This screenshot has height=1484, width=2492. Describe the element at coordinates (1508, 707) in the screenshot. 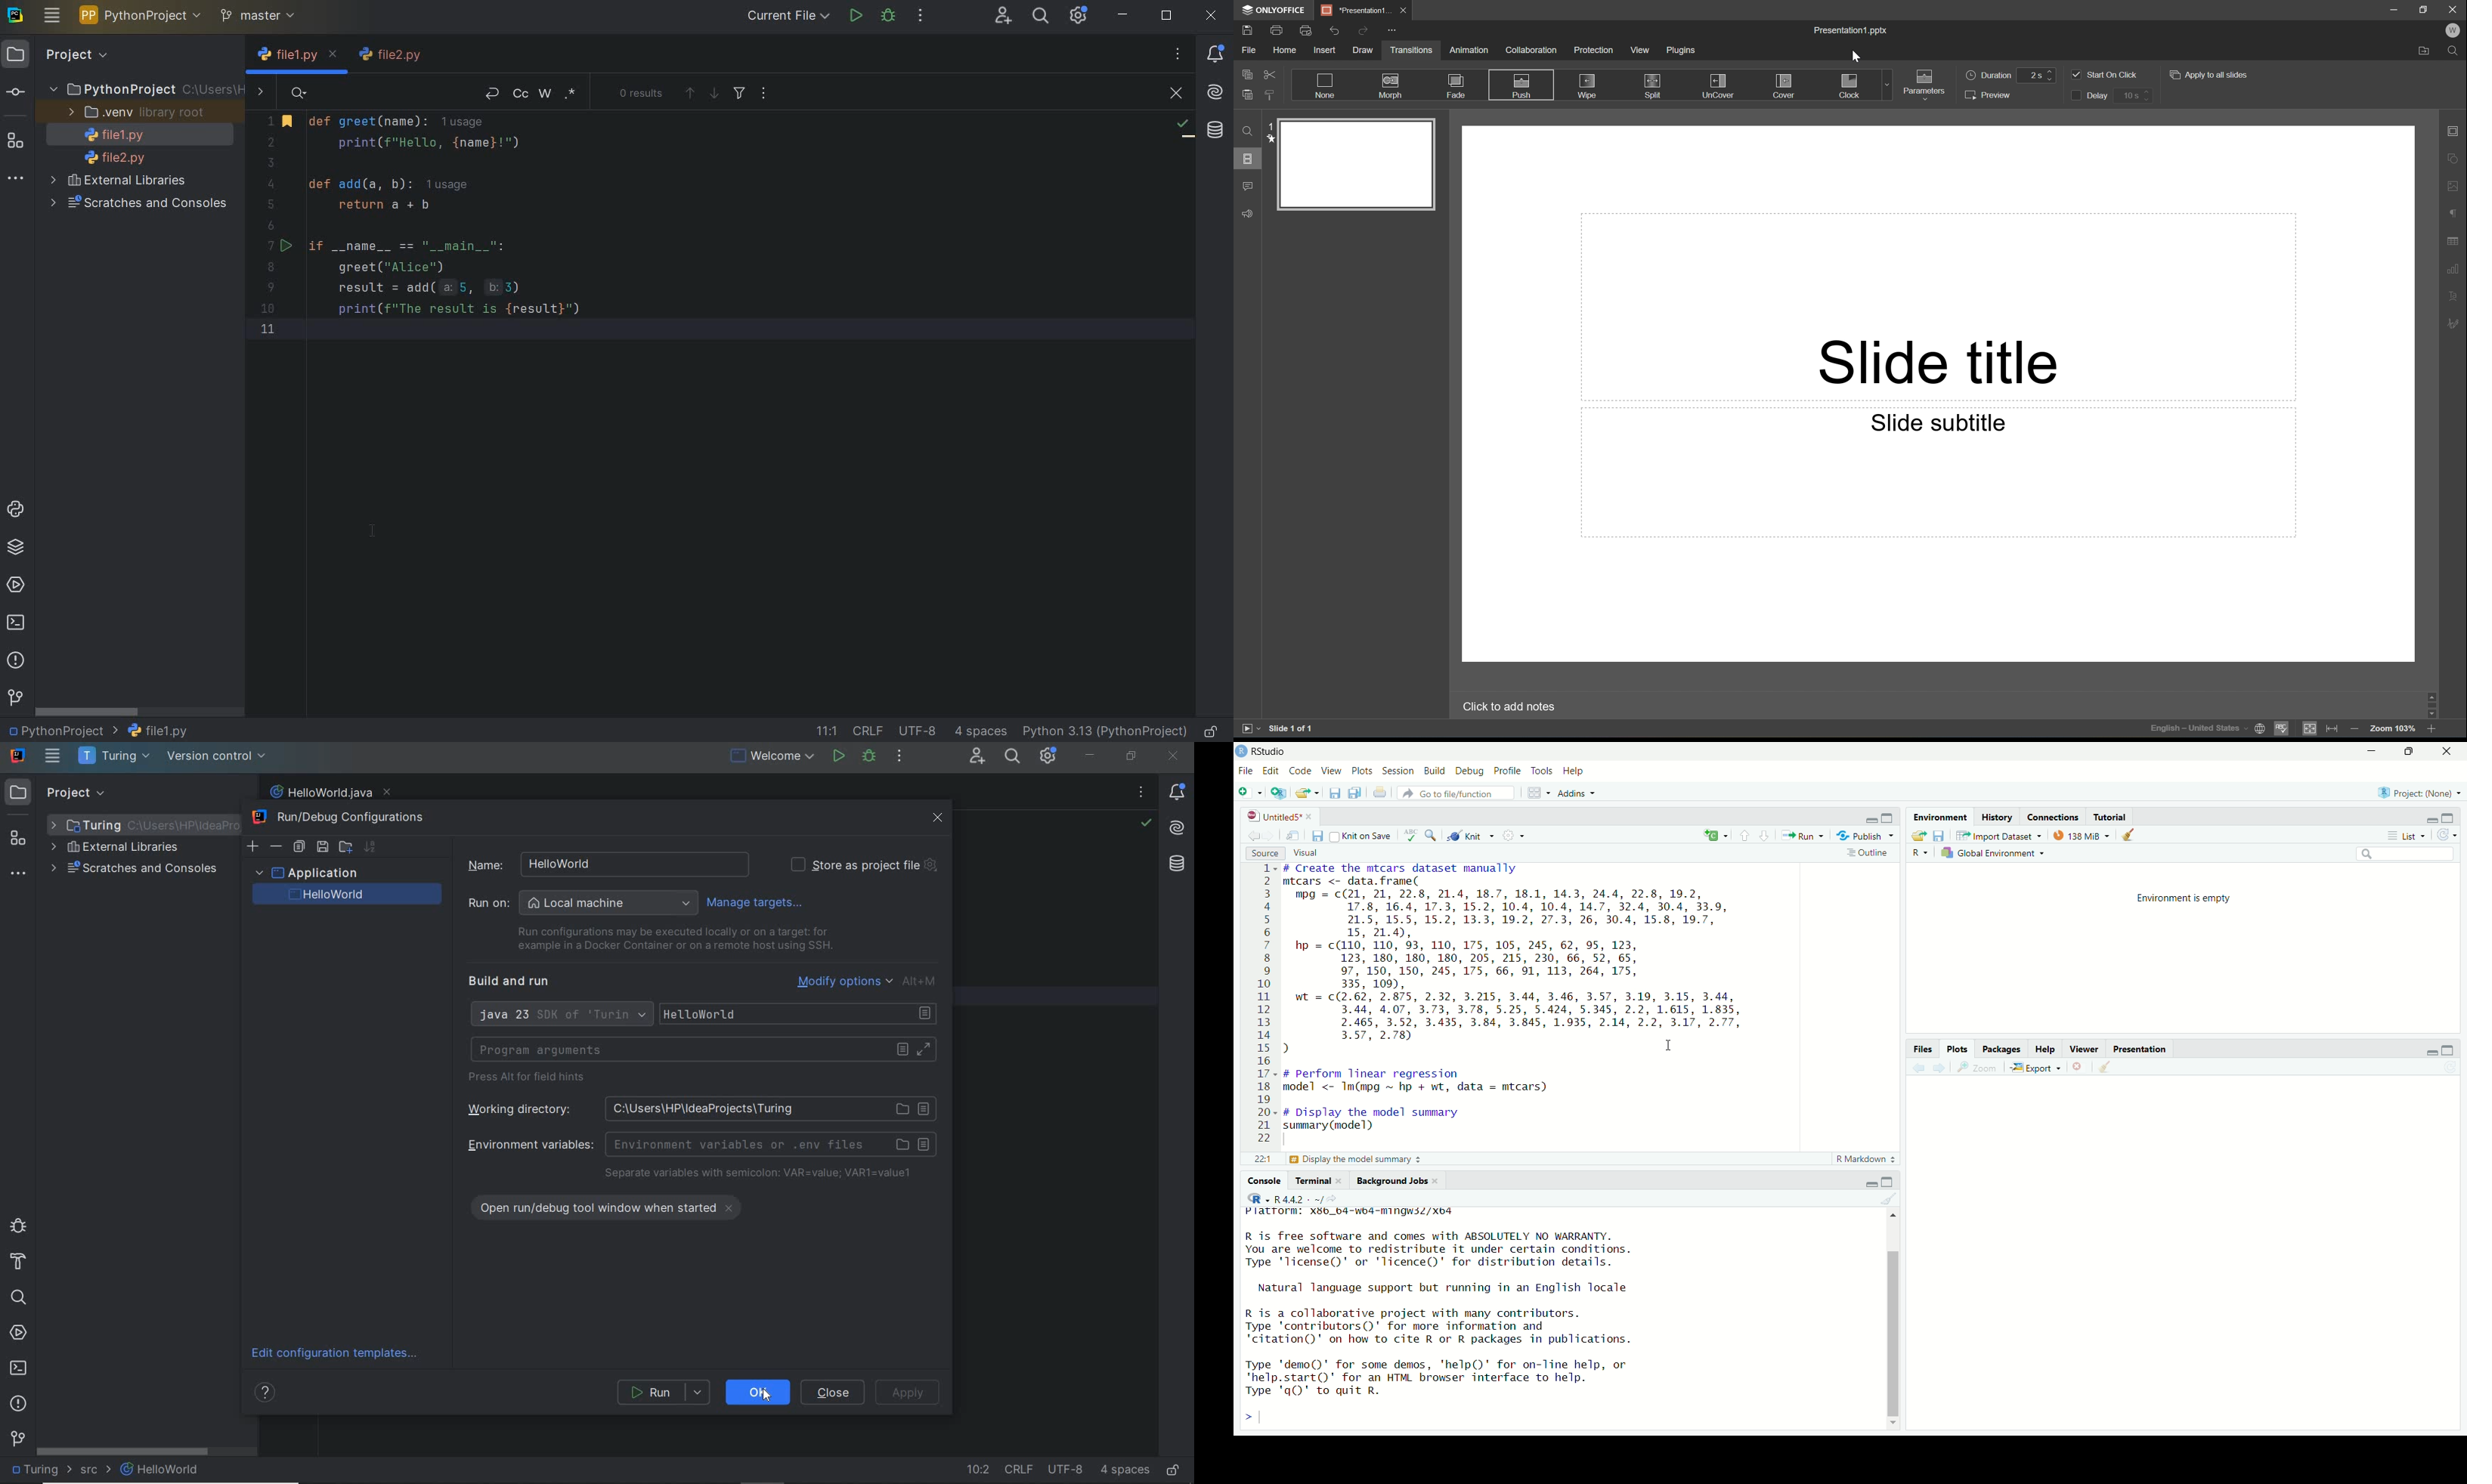

I see `Click to add notes` at that location.